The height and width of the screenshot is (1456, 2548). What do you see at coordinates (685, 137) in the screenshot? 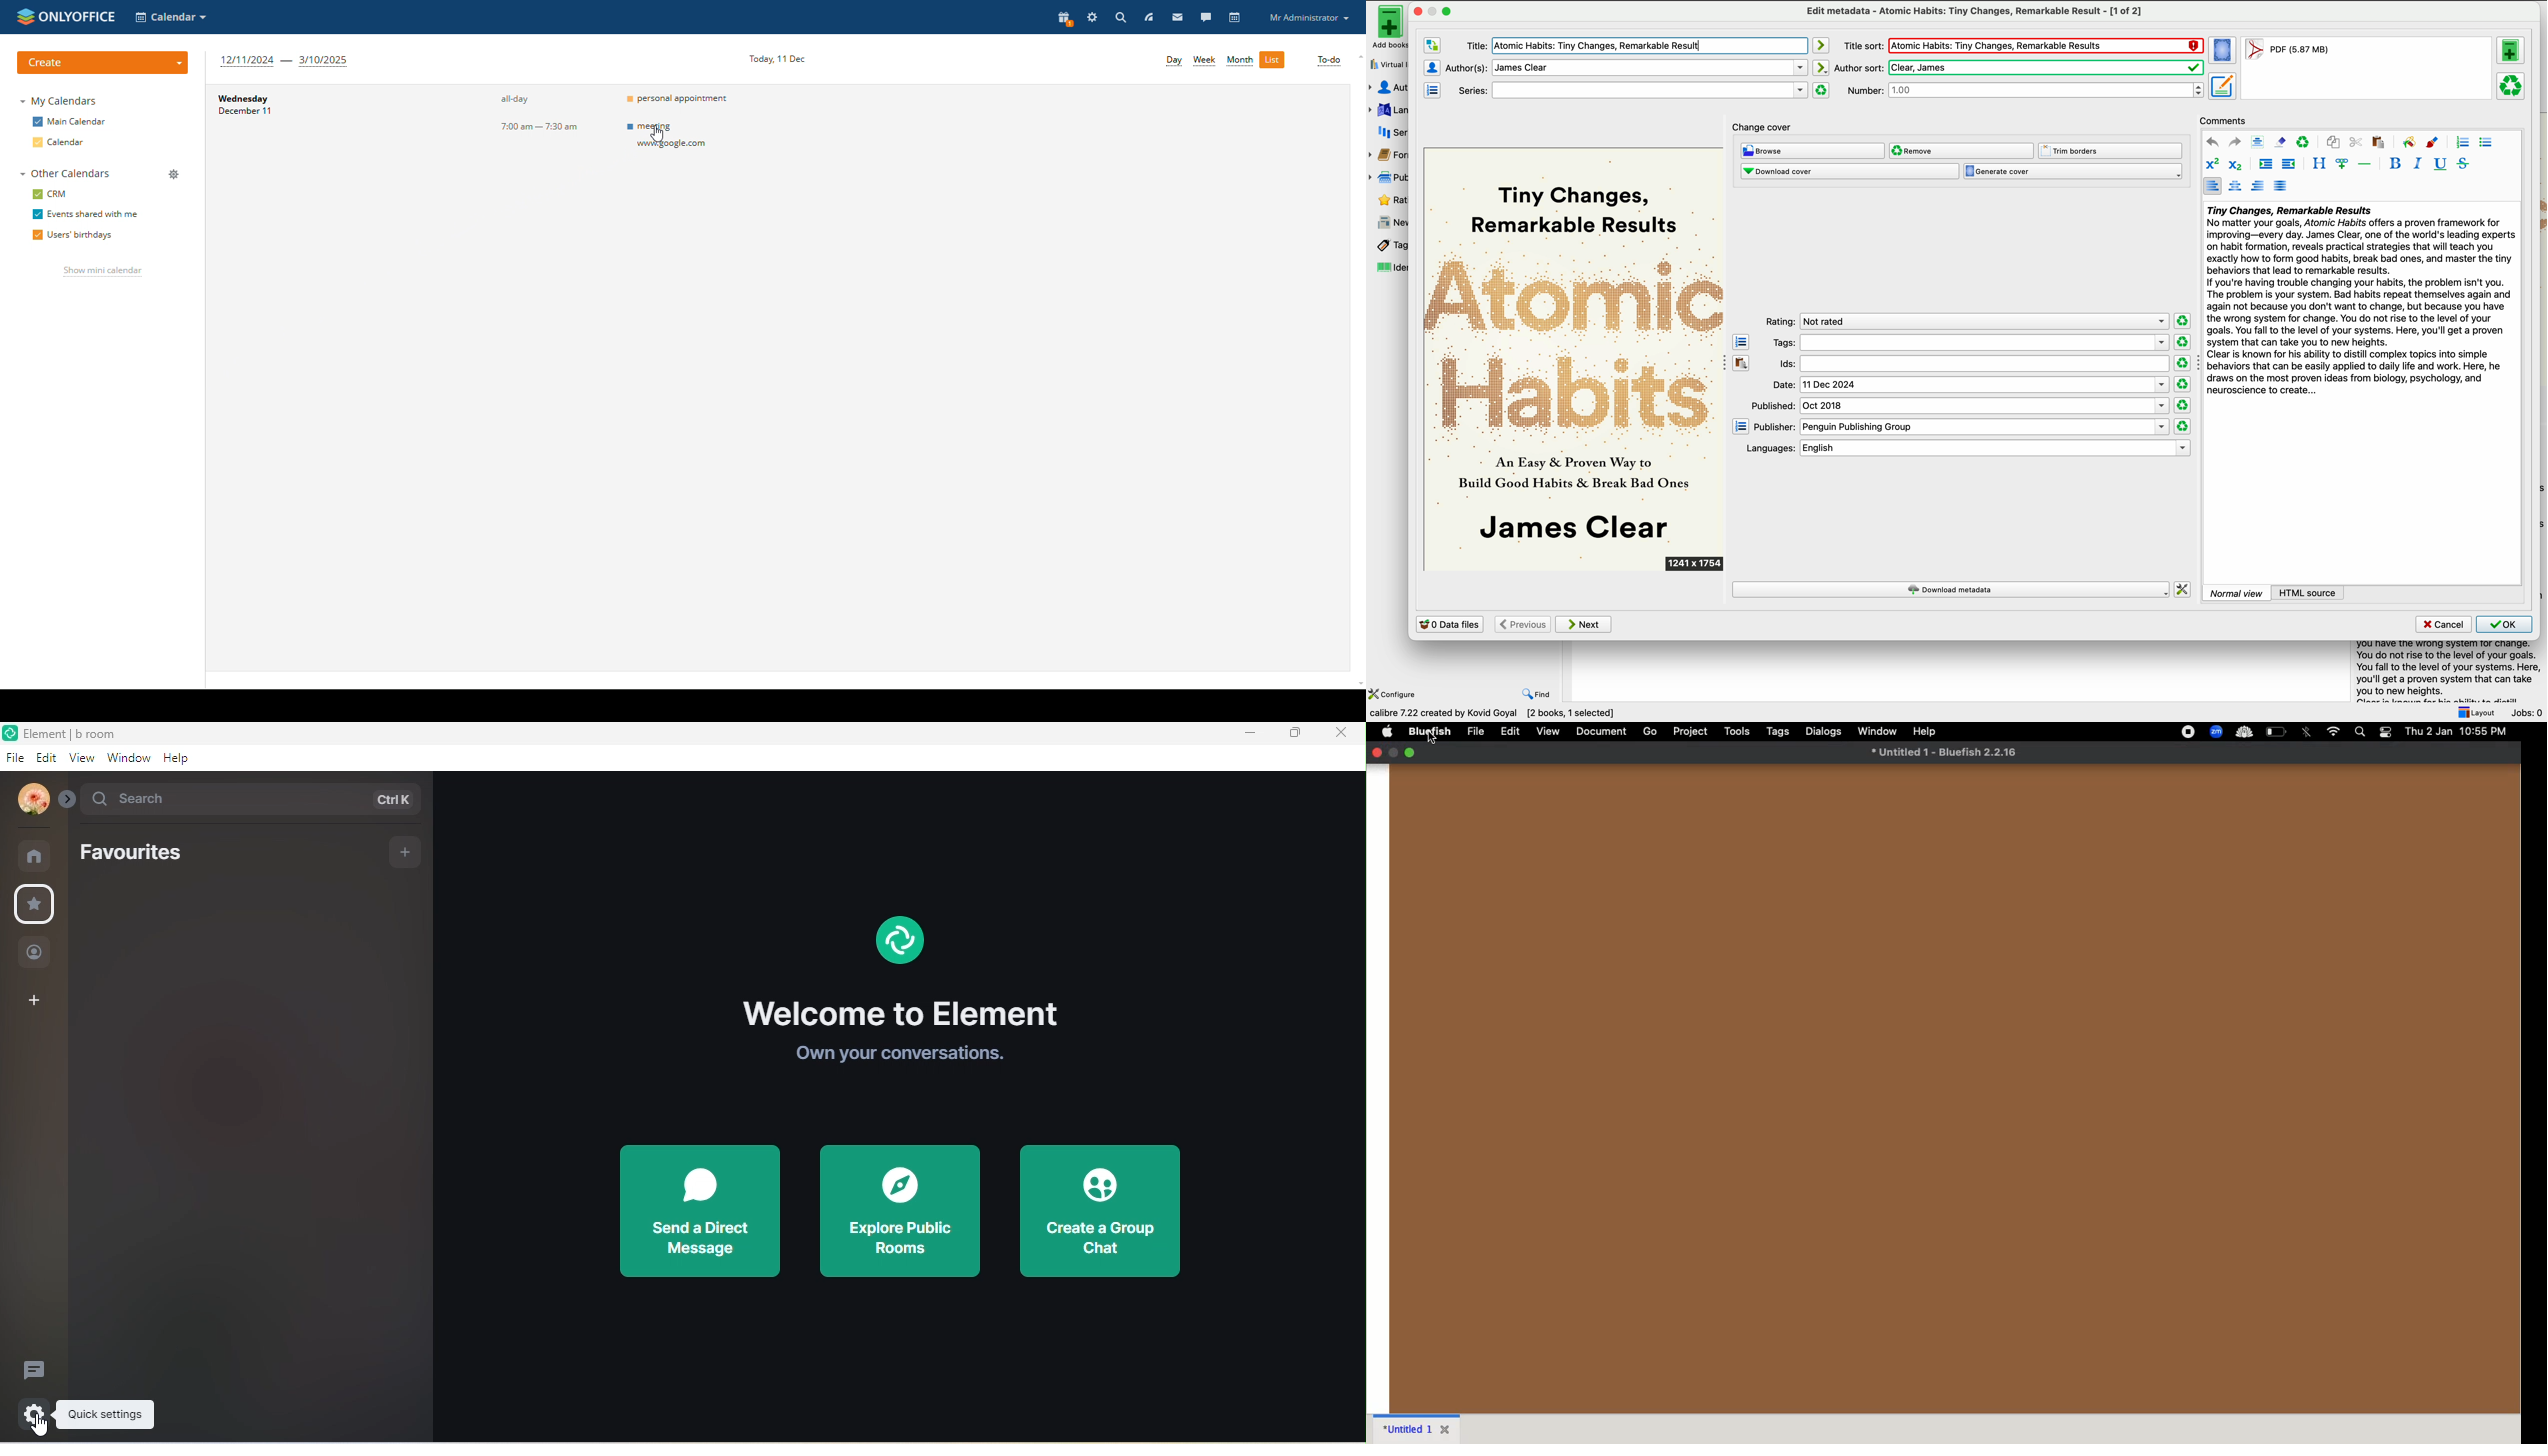
I see `meeting` at bounding box center [685, 137].